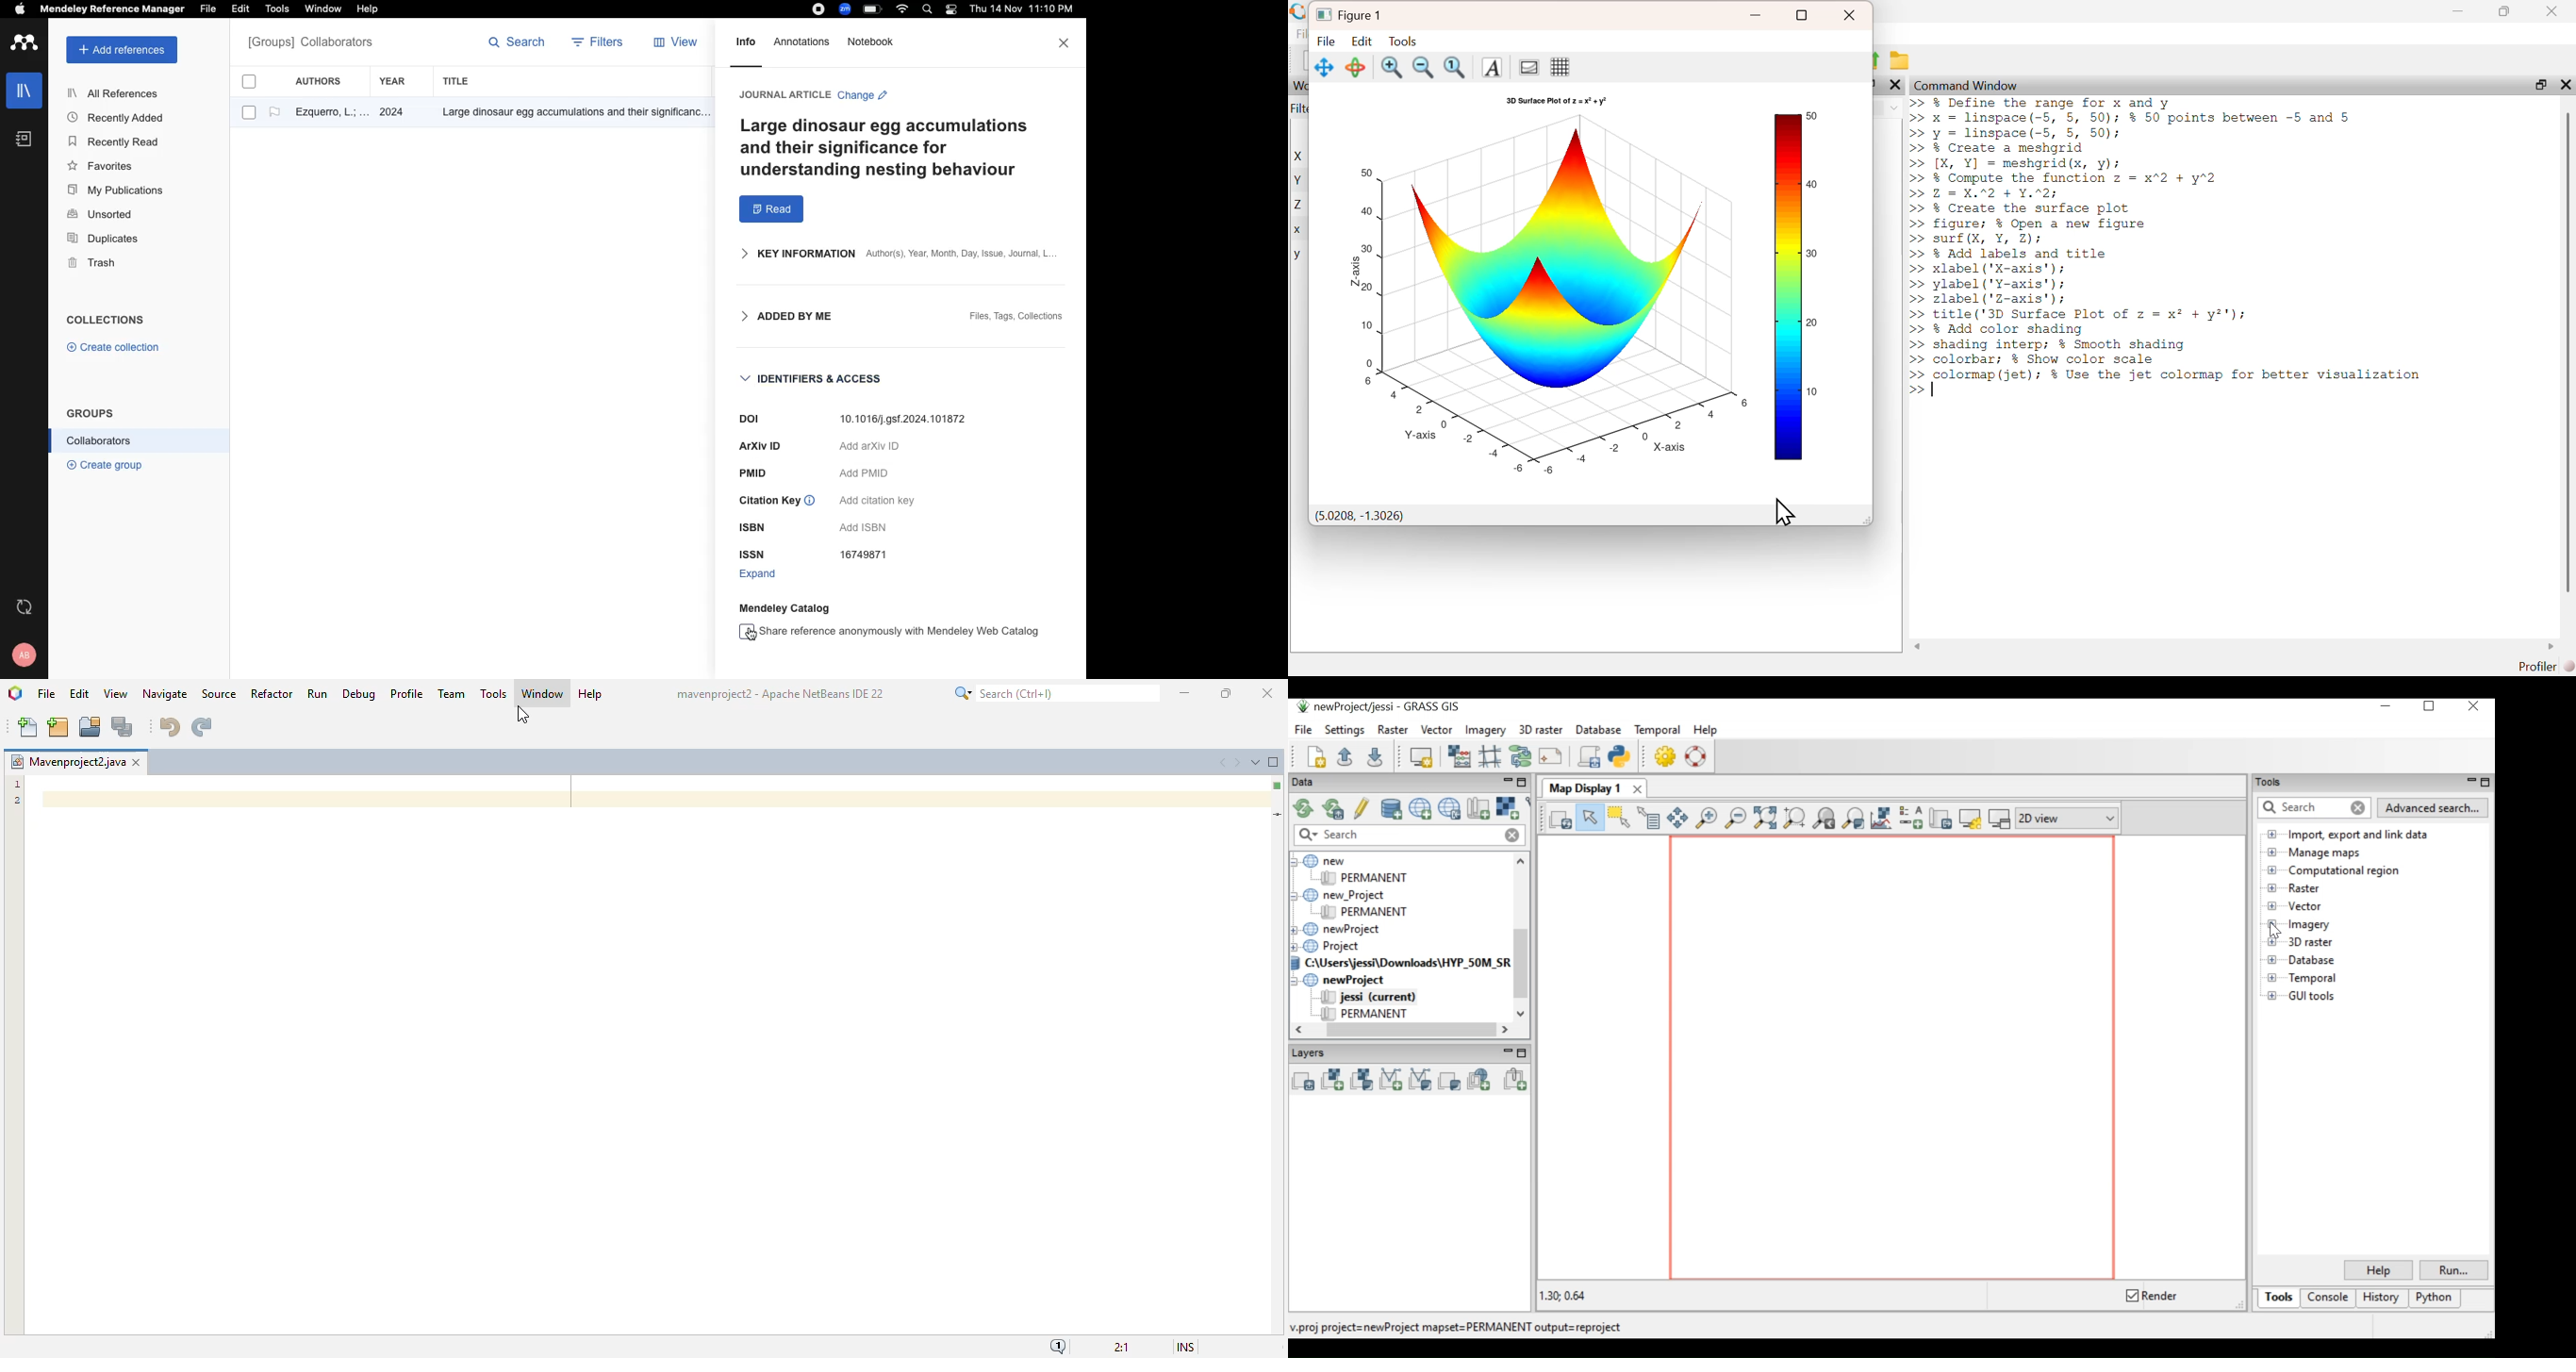 The height and width of the screenshot is (1372, 2576). I want to click on x, so click(1299, 231).